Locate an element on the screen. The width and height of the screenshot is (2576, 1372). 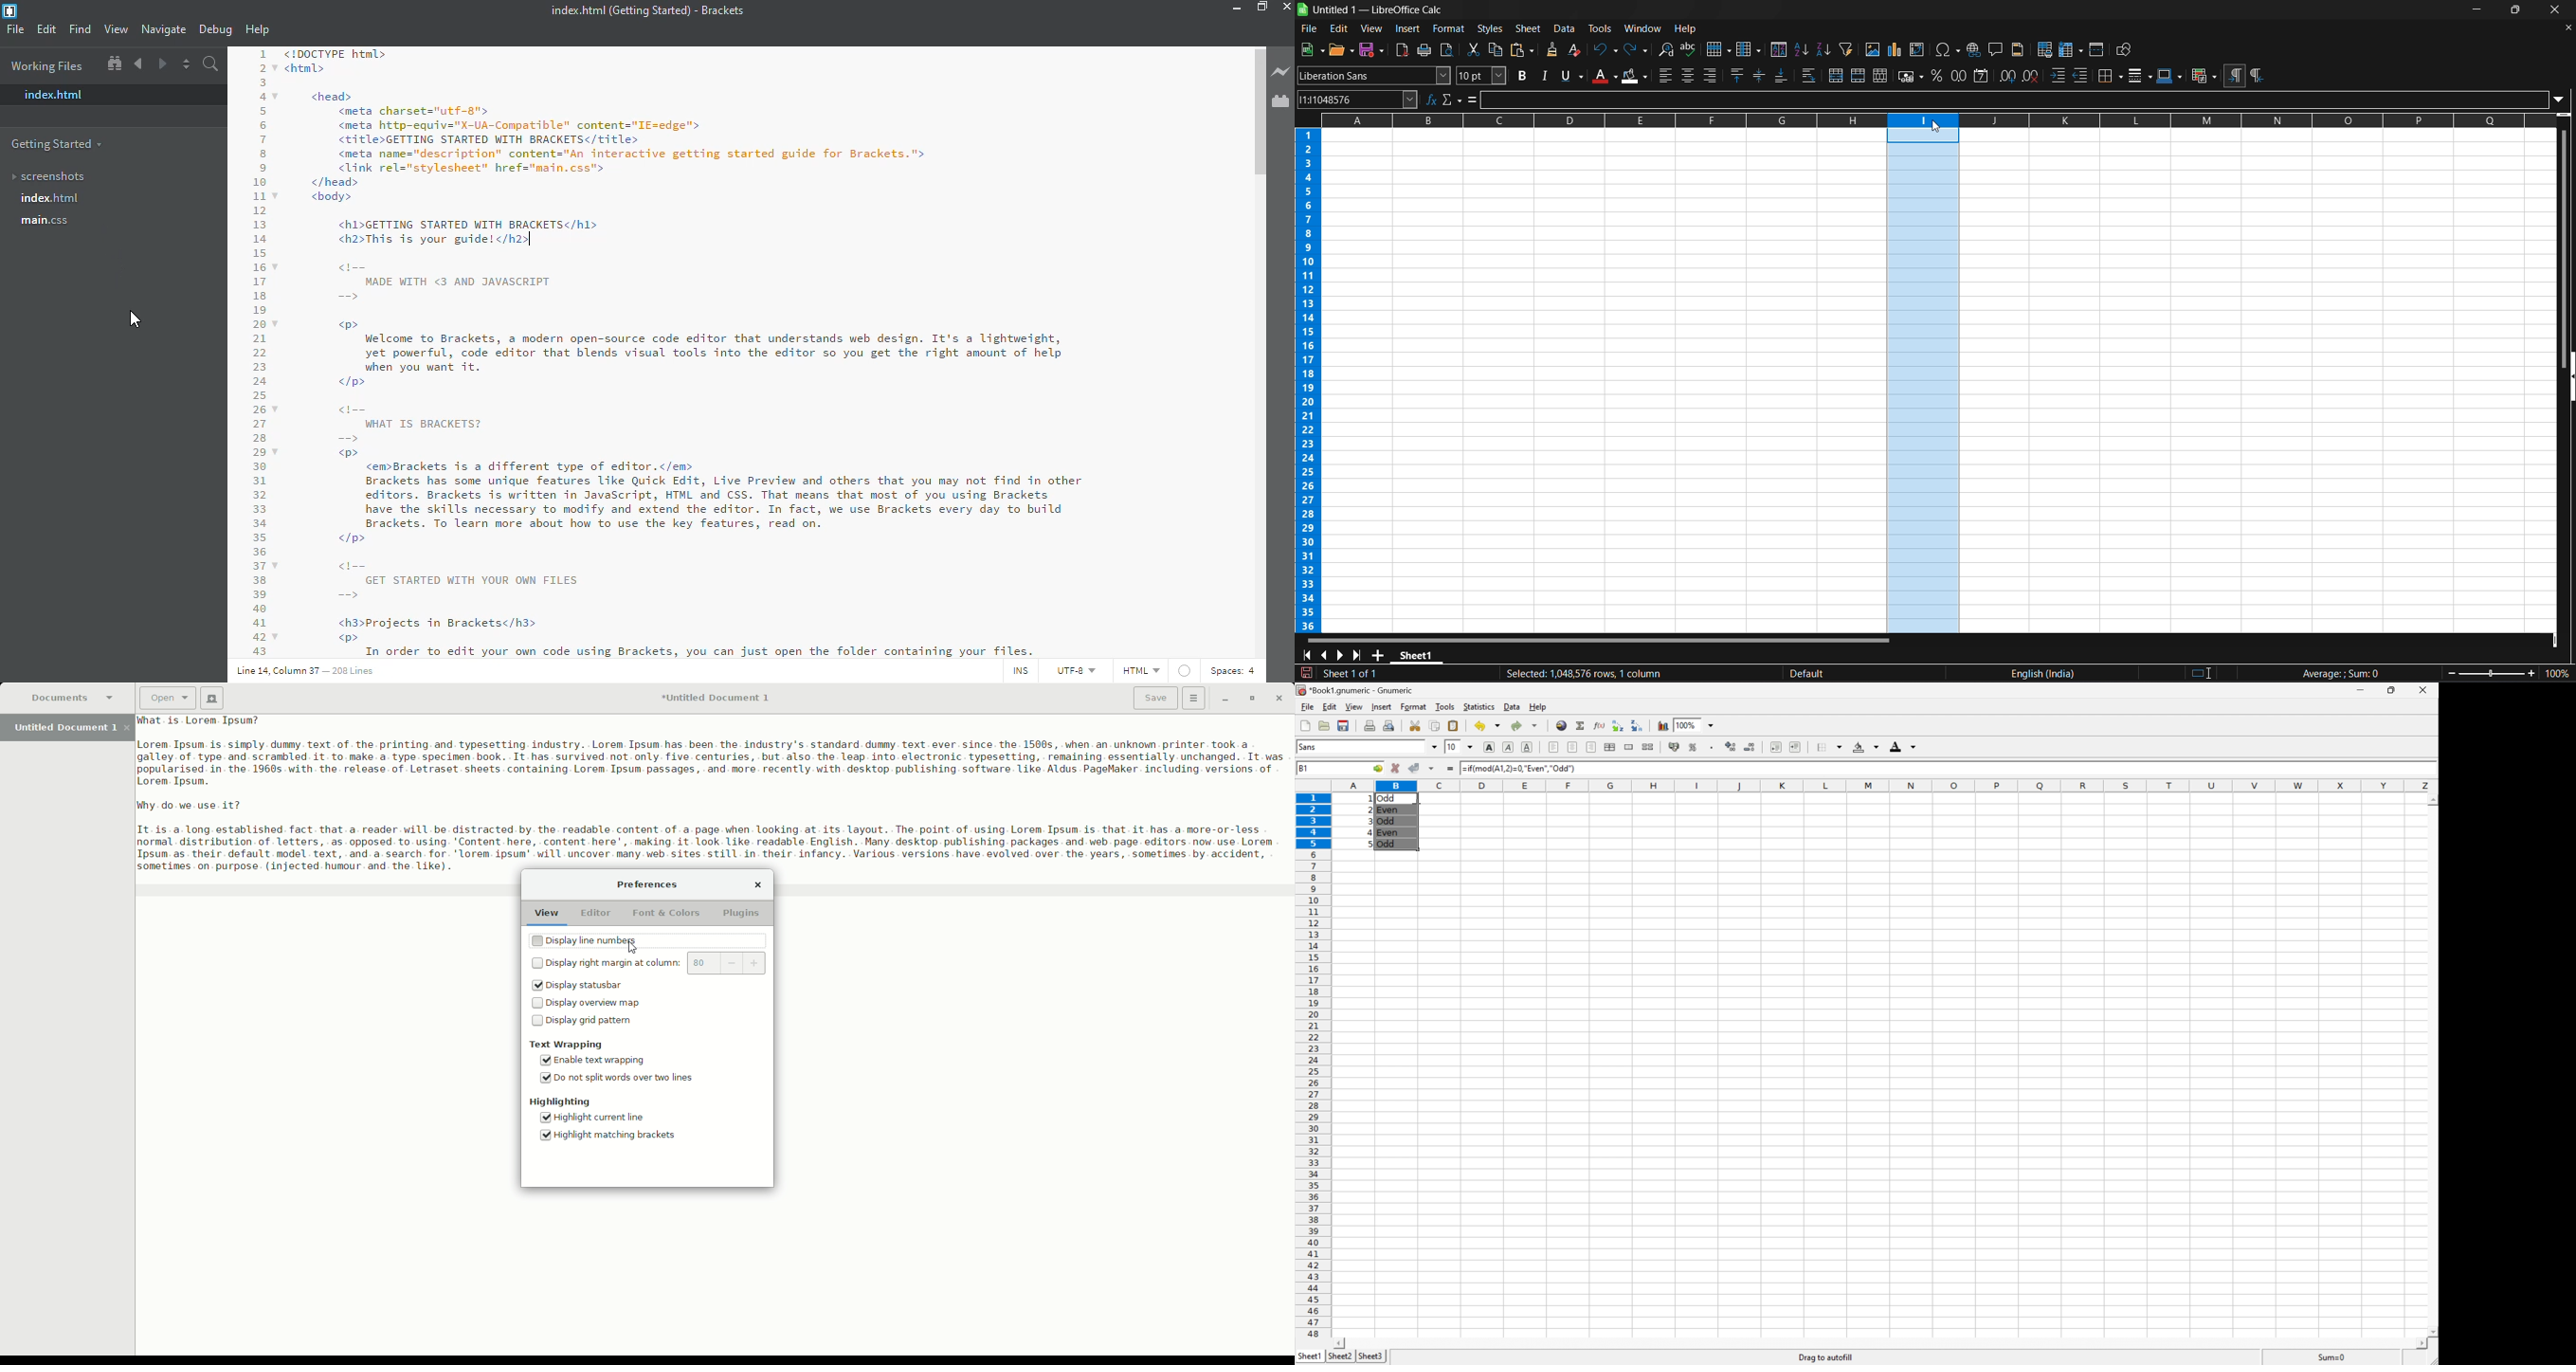
Sheet2 is located at coordinates (1341, 1357).